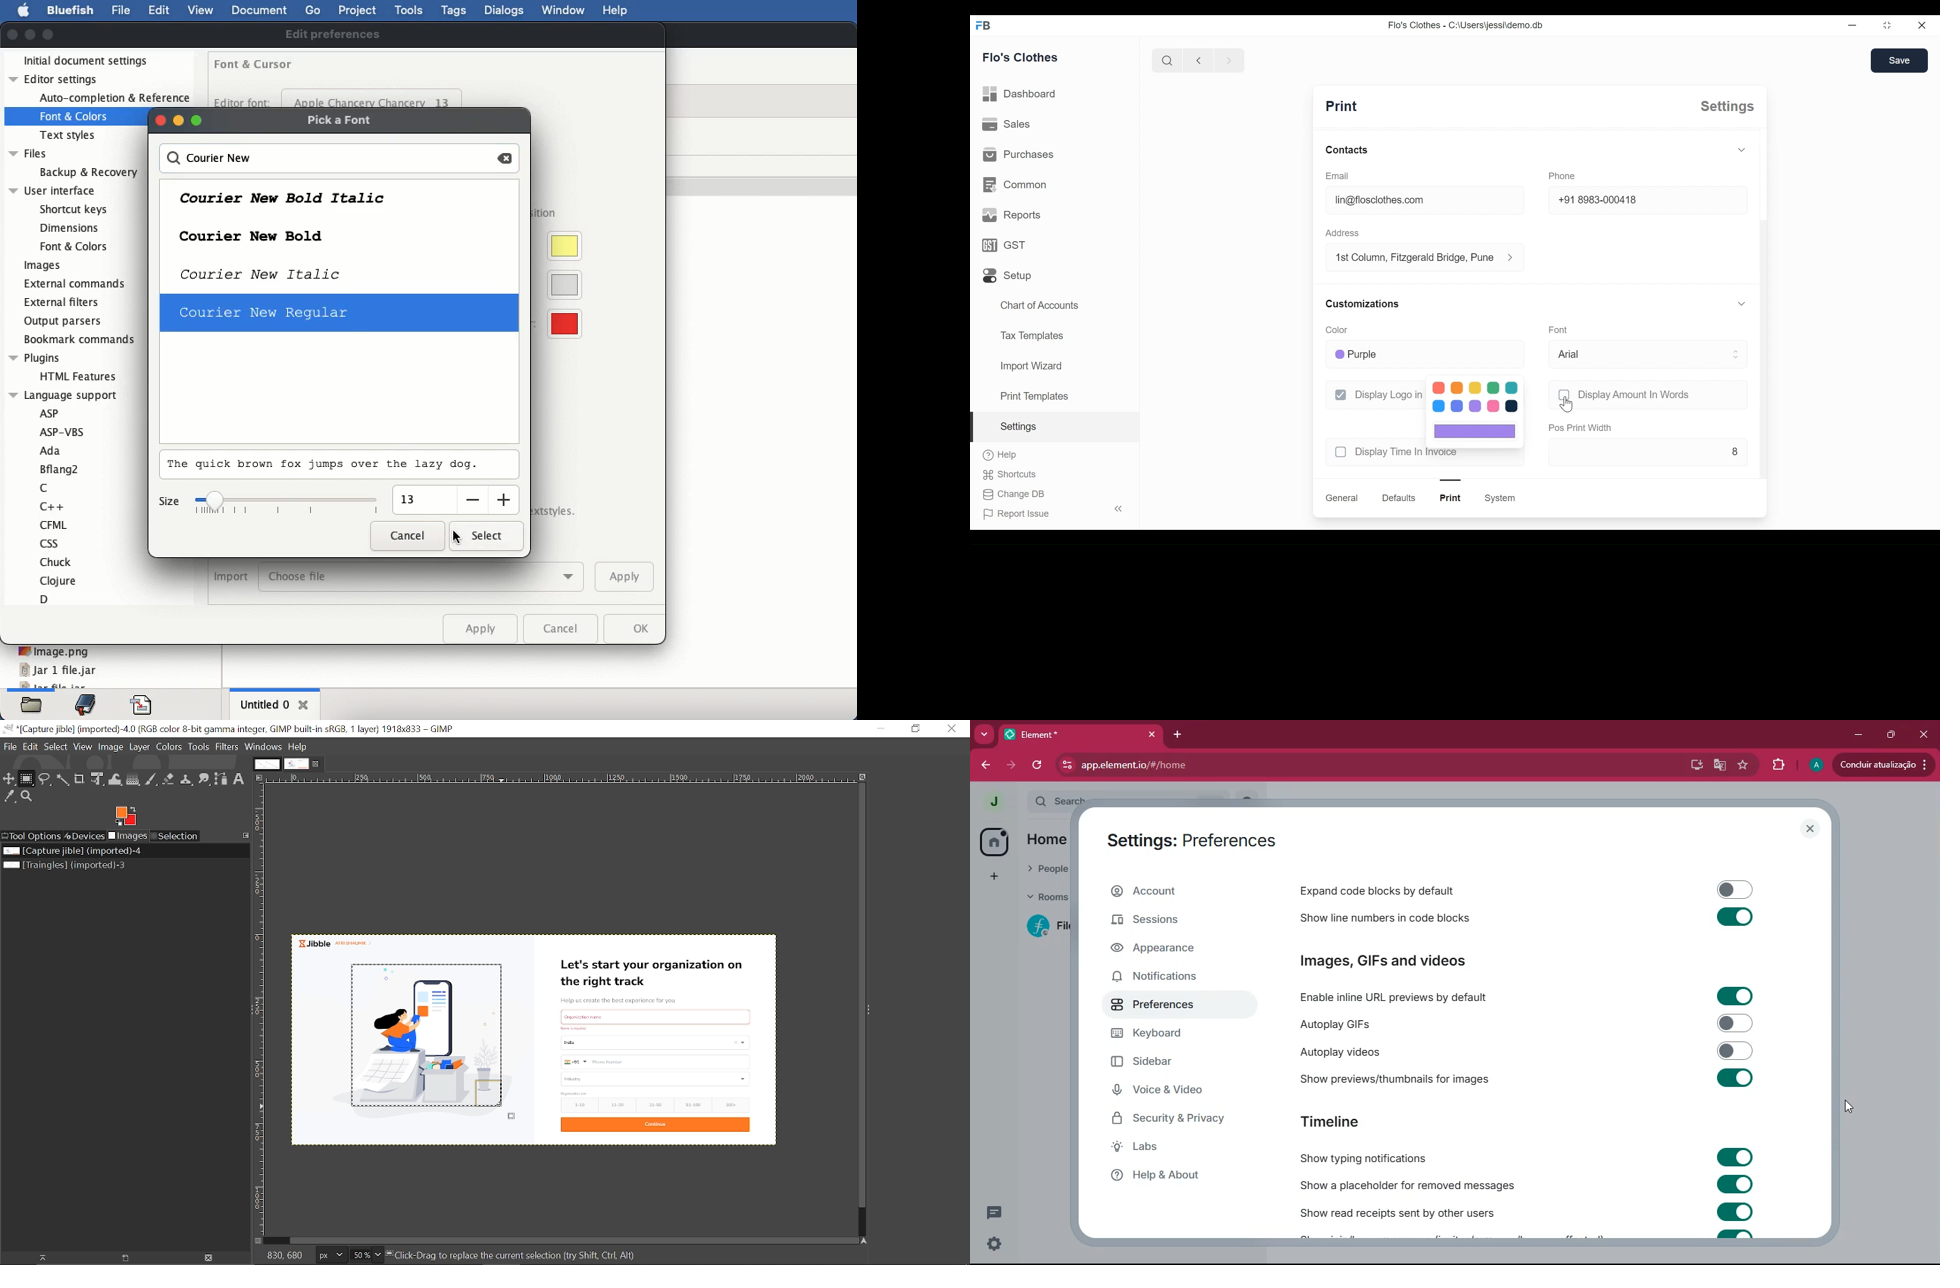  Describe the element at coordinates (1648, 355) in the screenshot. I see `arial` at that location.